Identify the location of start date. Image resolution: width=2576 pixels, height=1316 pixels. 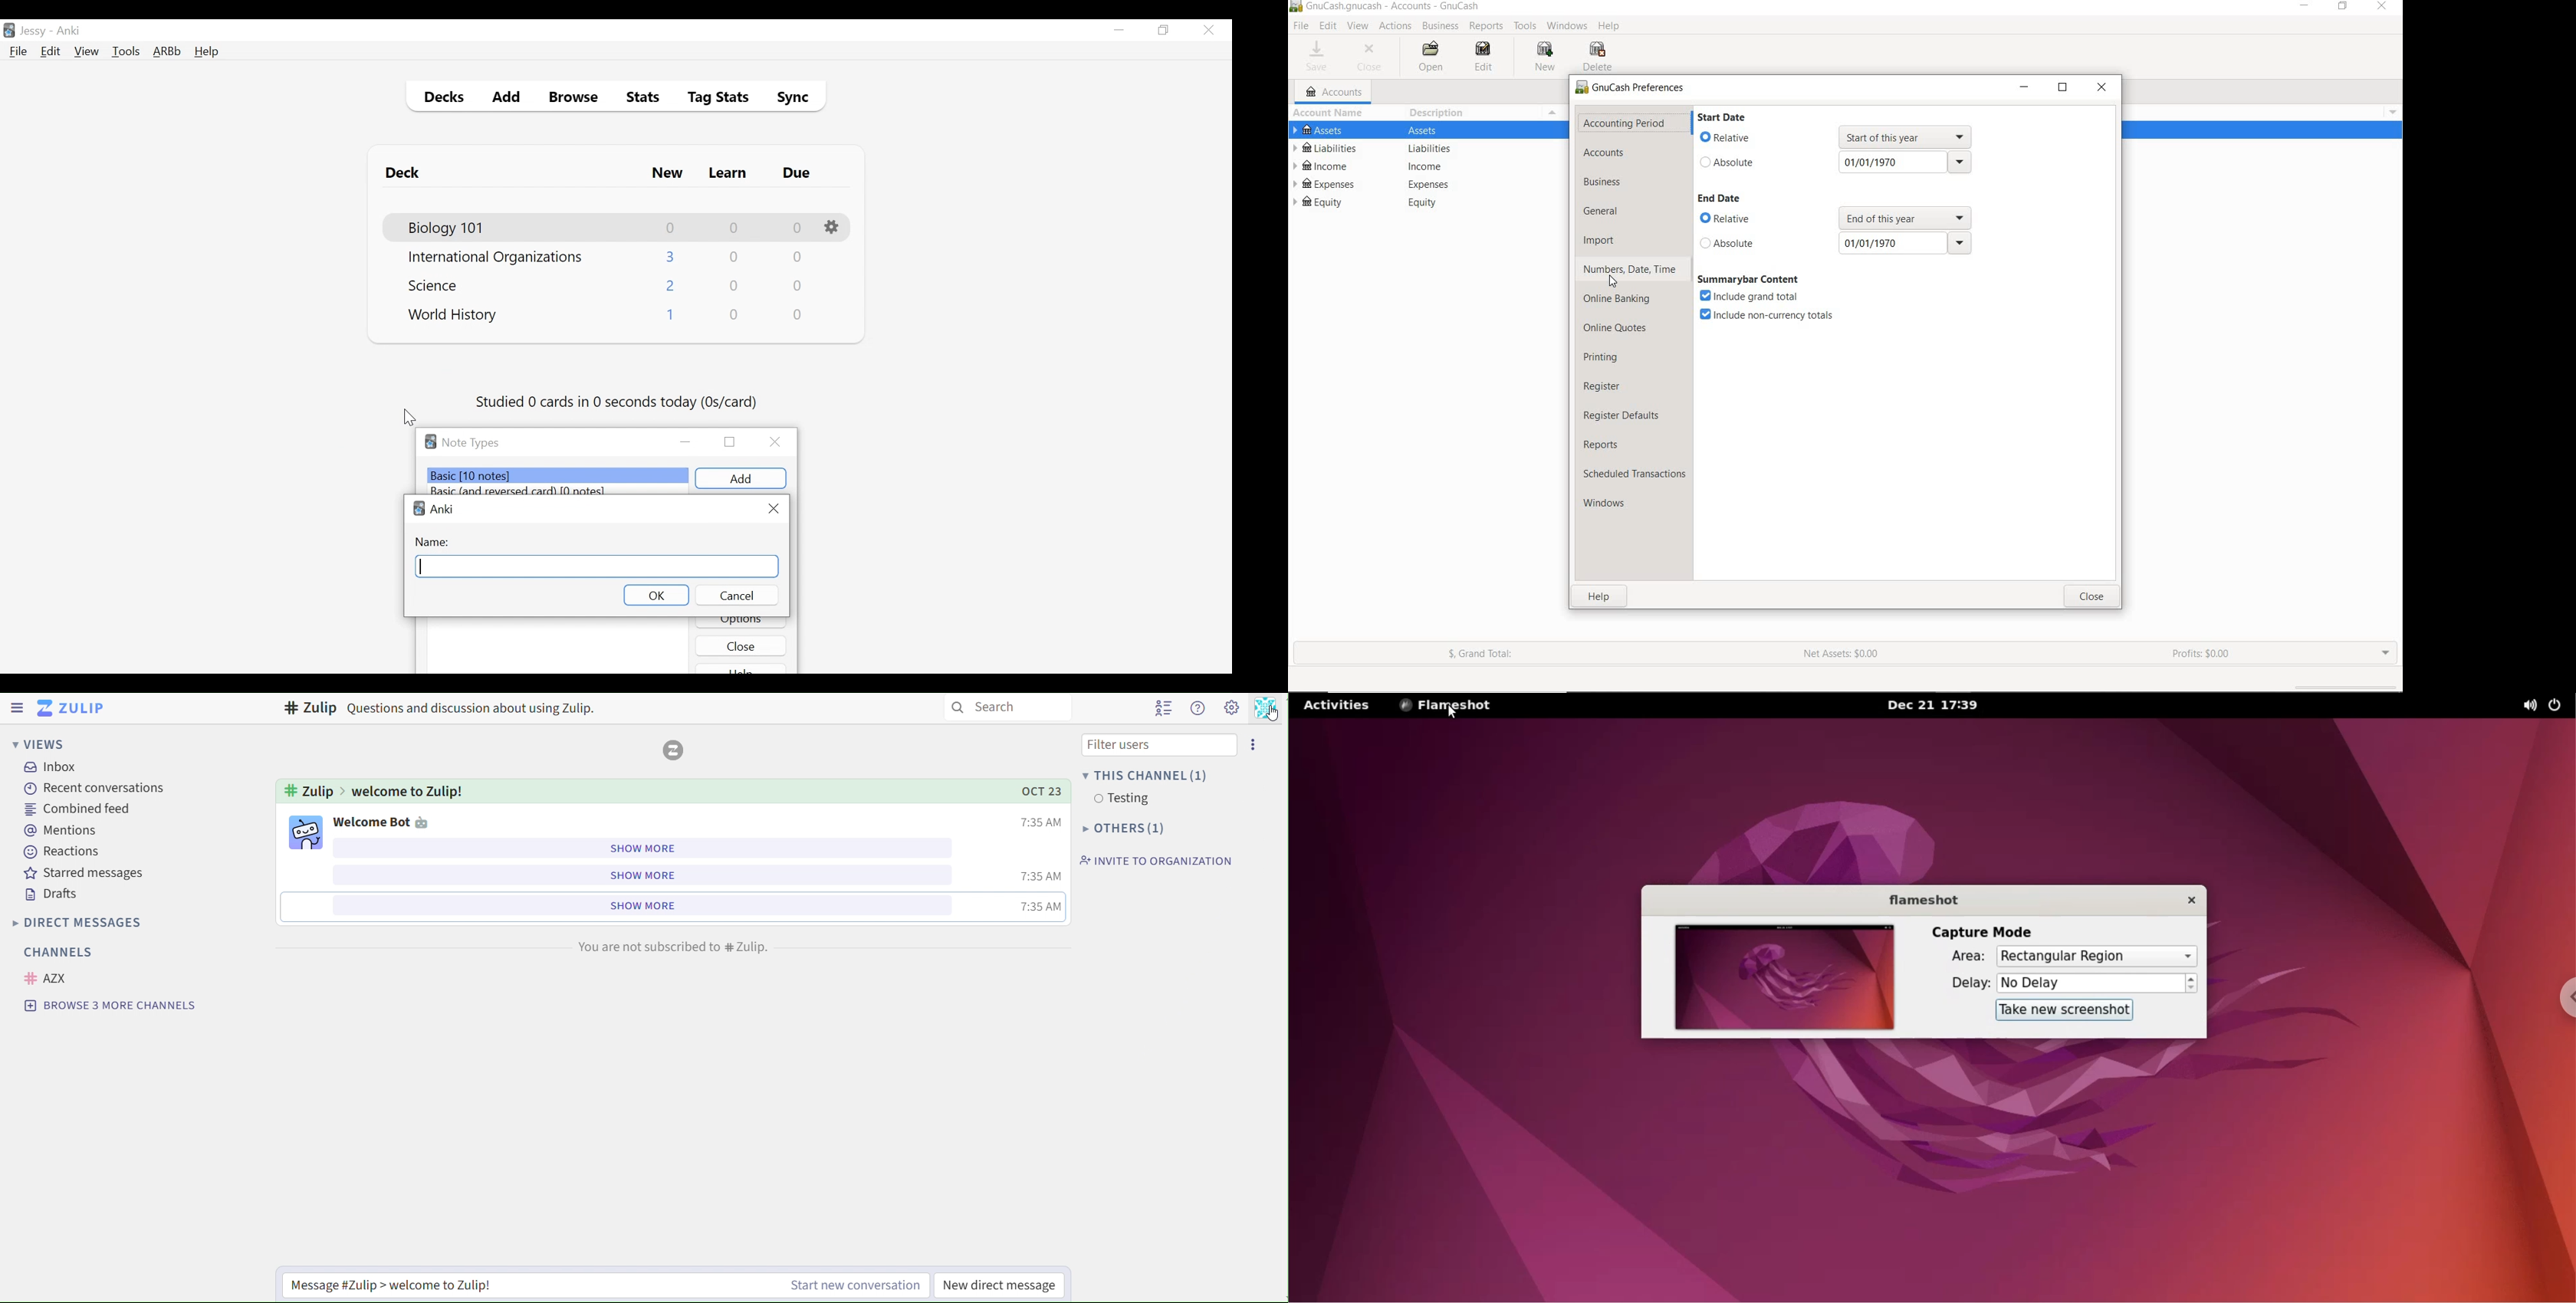
(1724, 116).